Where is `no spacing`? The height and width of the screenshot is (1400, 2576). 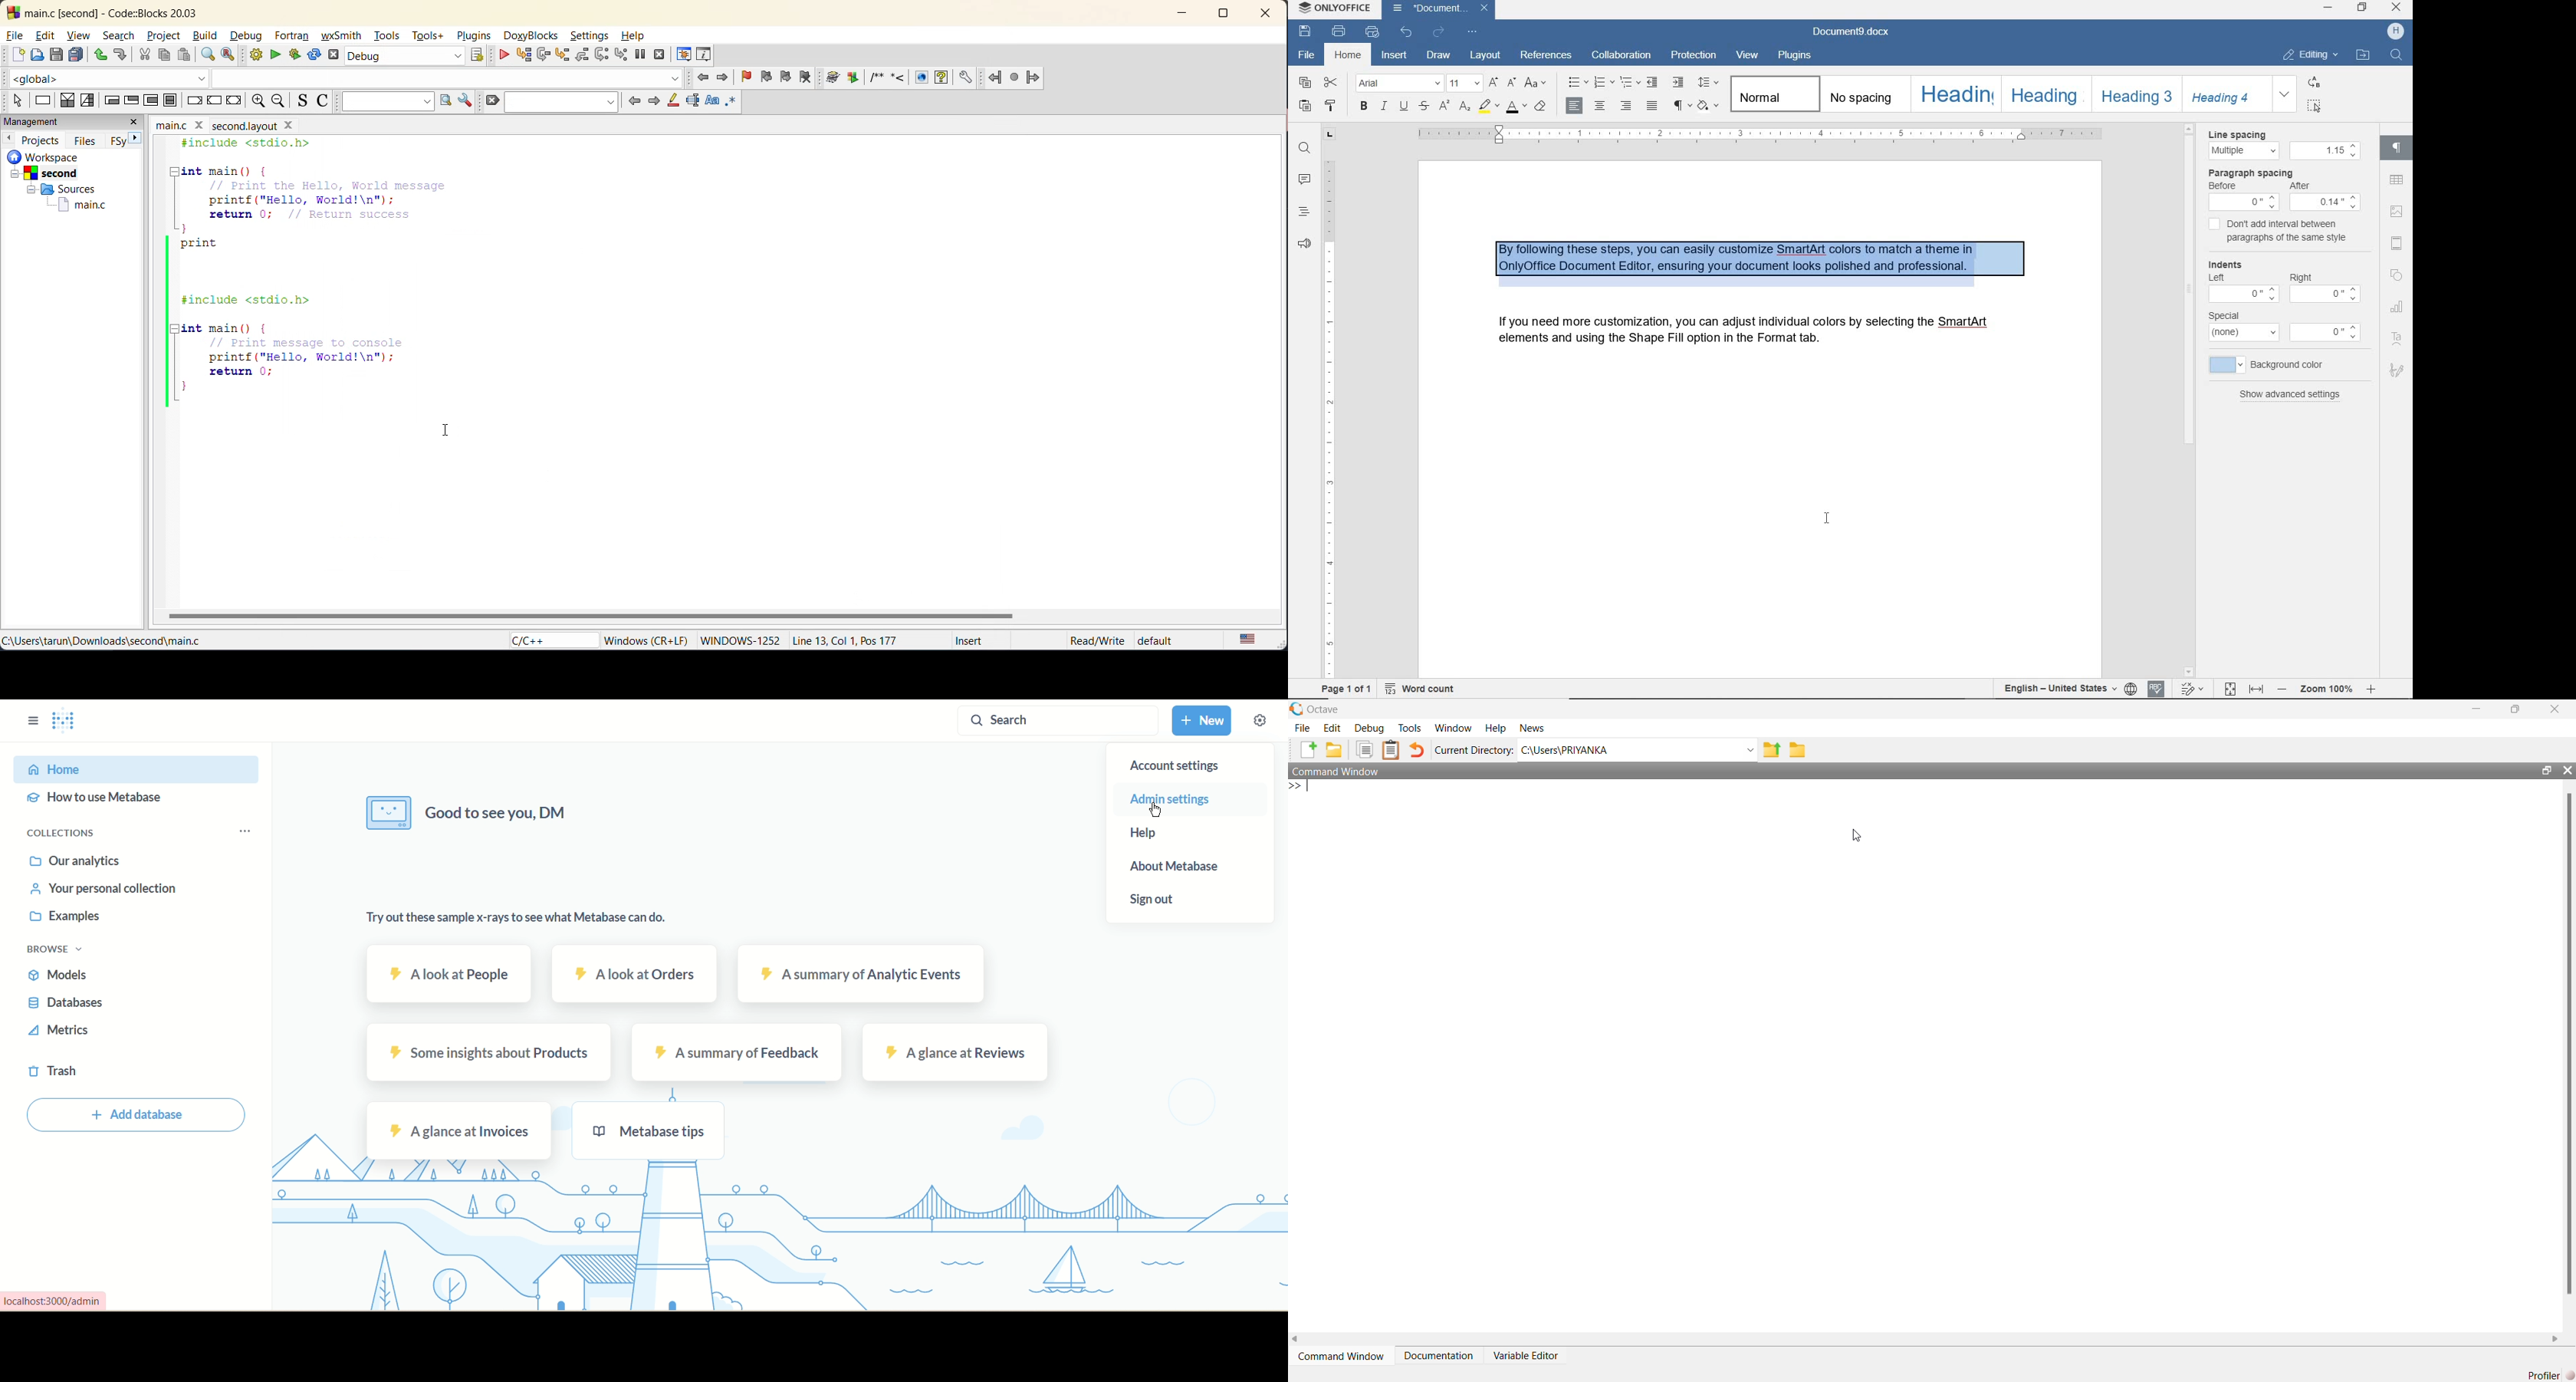
no spacing is located at coordinates (1863, 95).